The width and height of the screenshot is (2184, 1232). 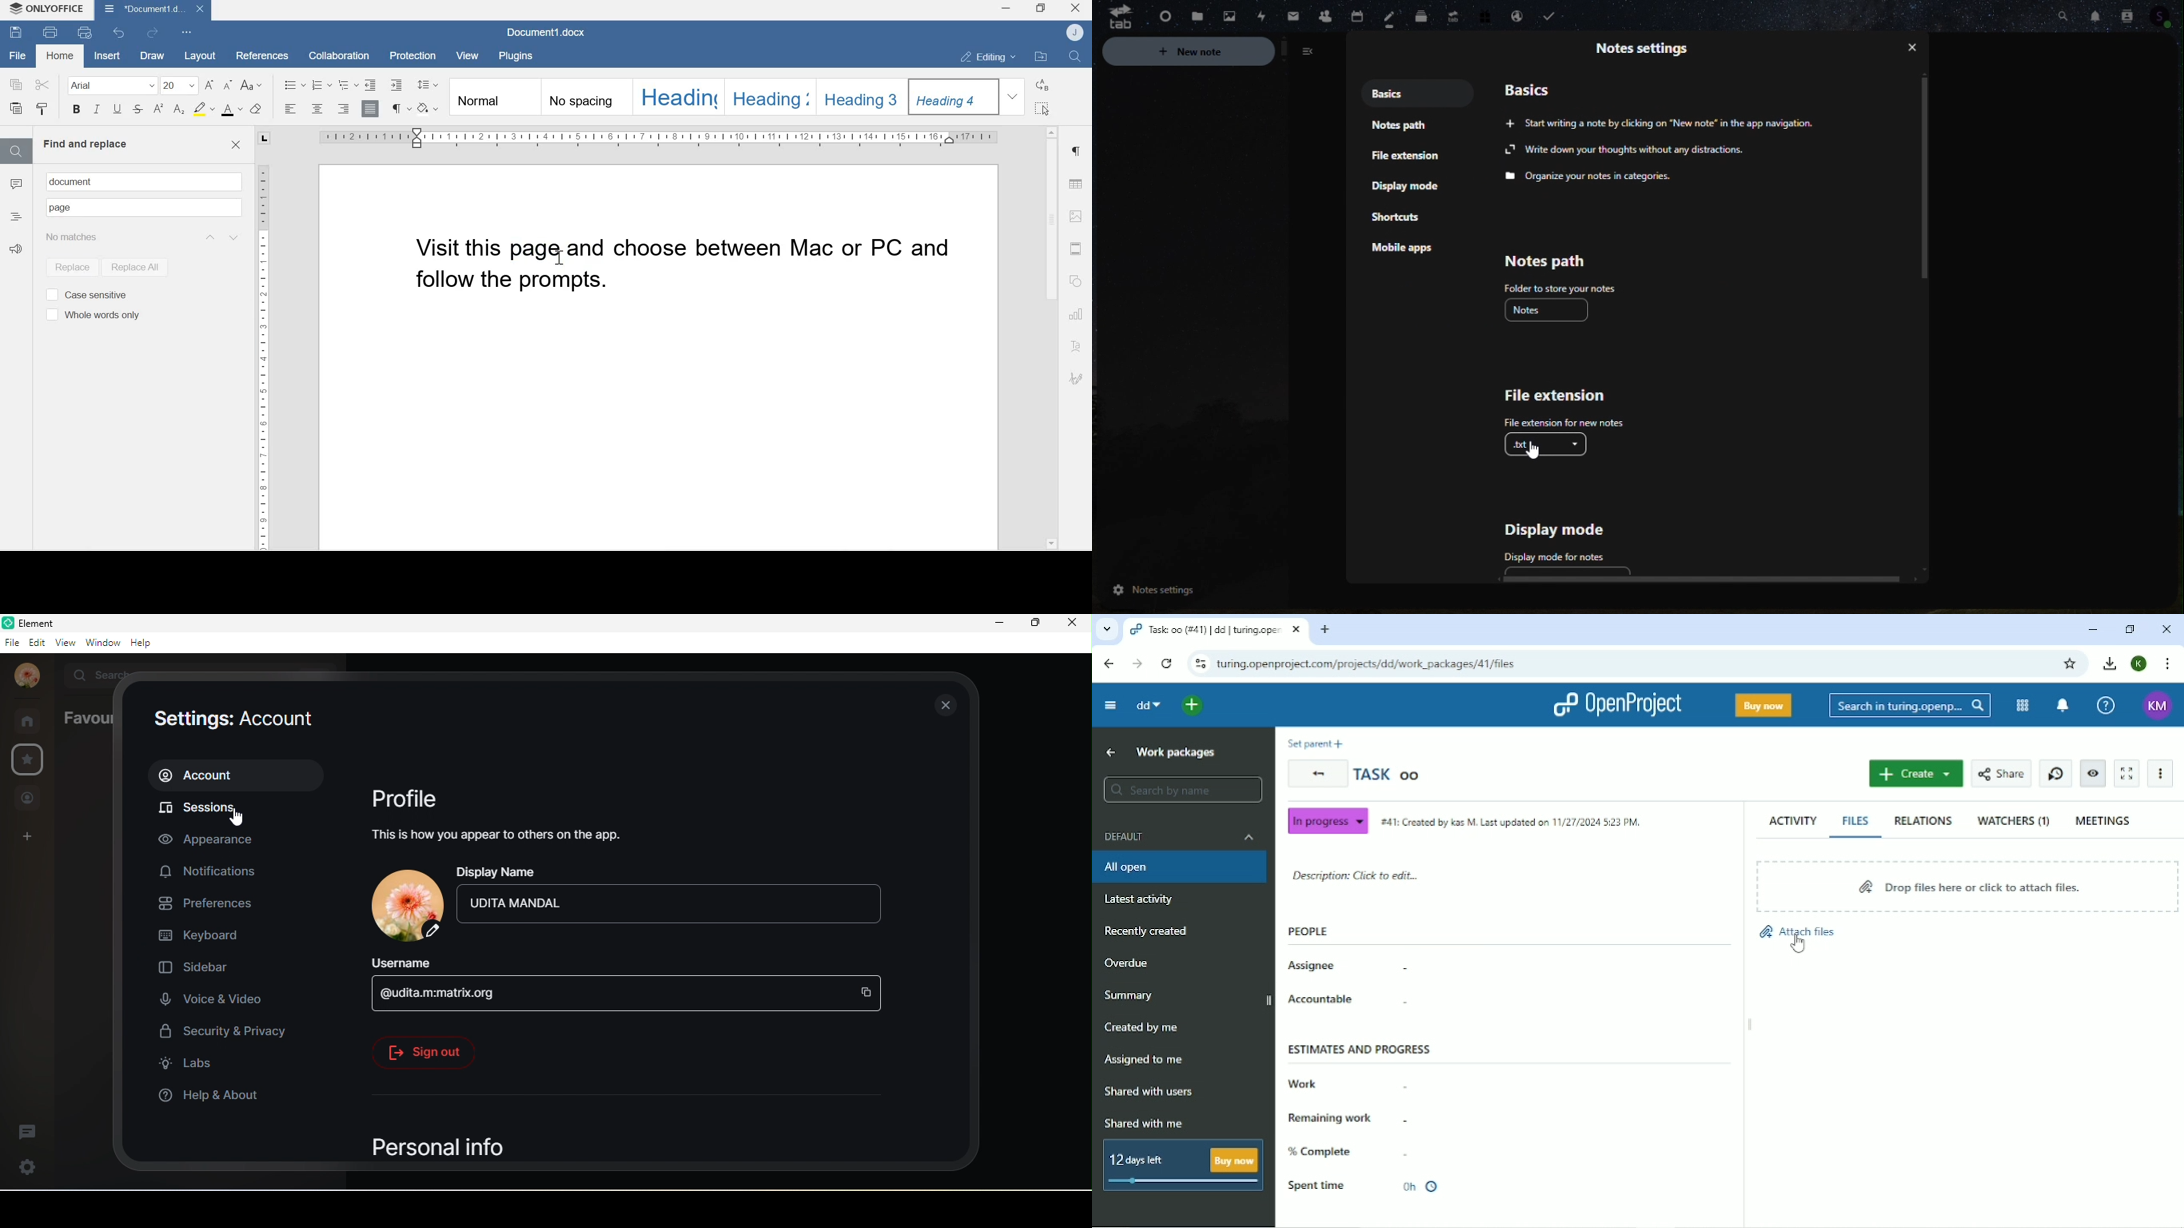 I want to click on Homd, so click(x=60, y=57).